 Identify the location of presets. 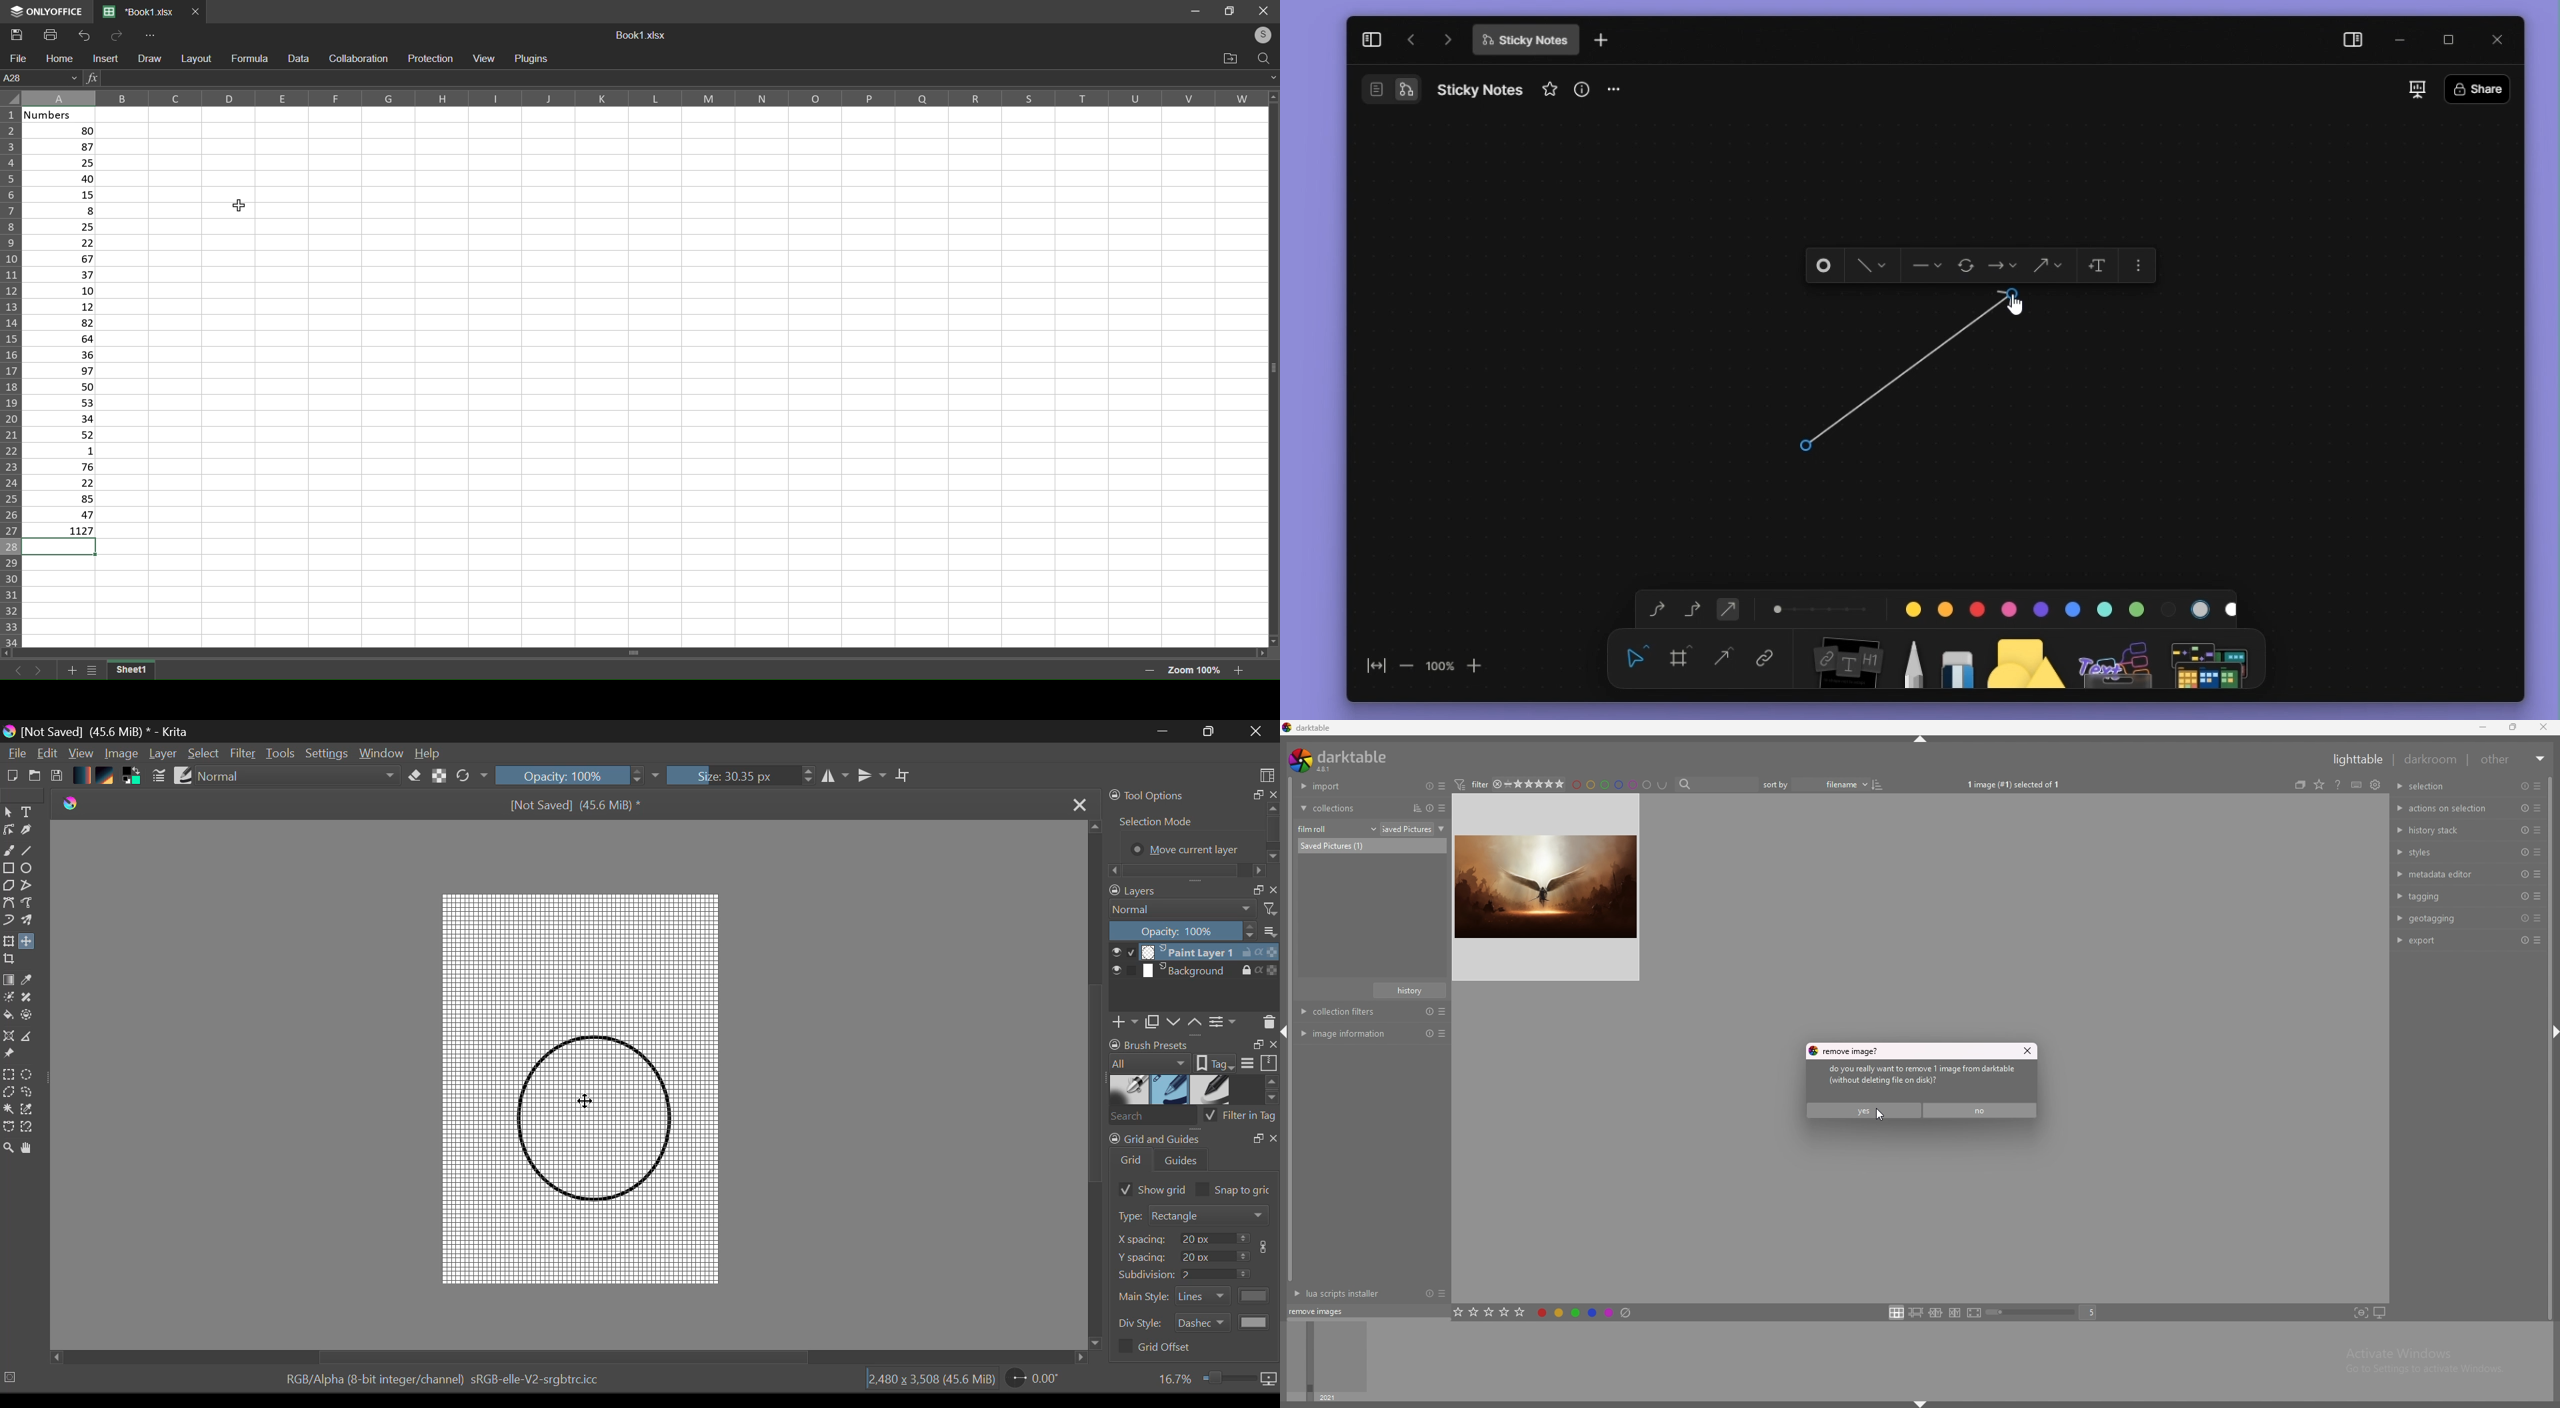
(2537, 851).